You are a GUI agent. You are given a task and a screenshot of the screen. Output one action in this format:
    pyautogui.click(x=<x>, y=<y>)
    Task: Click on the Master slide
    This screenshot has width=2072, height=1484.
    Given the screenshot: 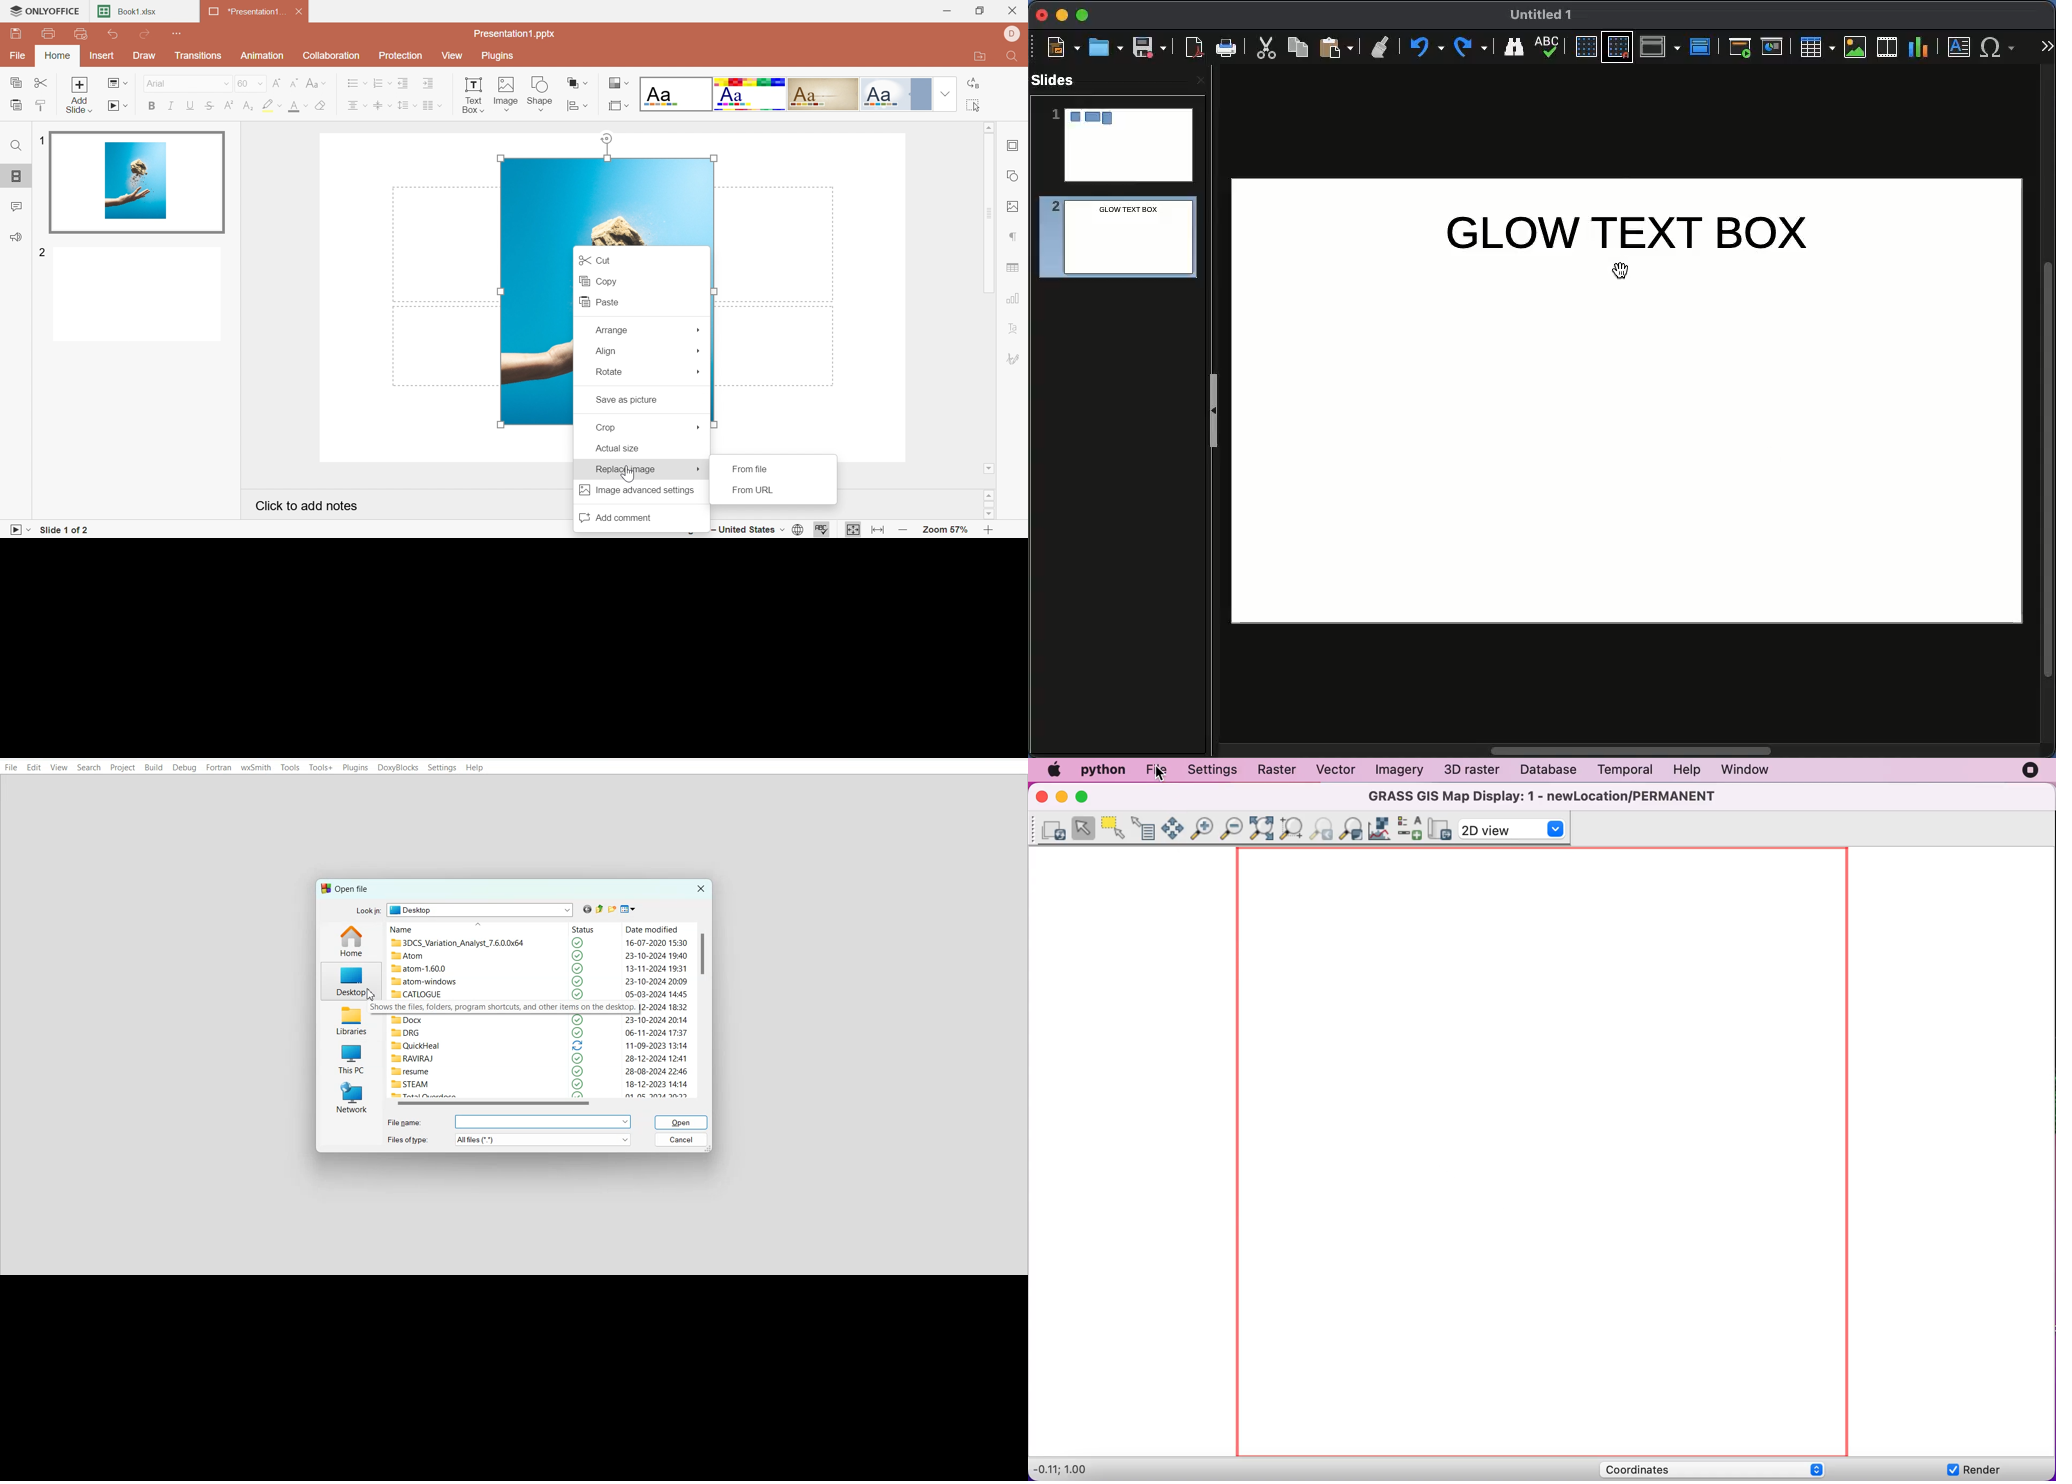 What is the action you would take?
    pyautogui.click(x=1703, y=46)
    